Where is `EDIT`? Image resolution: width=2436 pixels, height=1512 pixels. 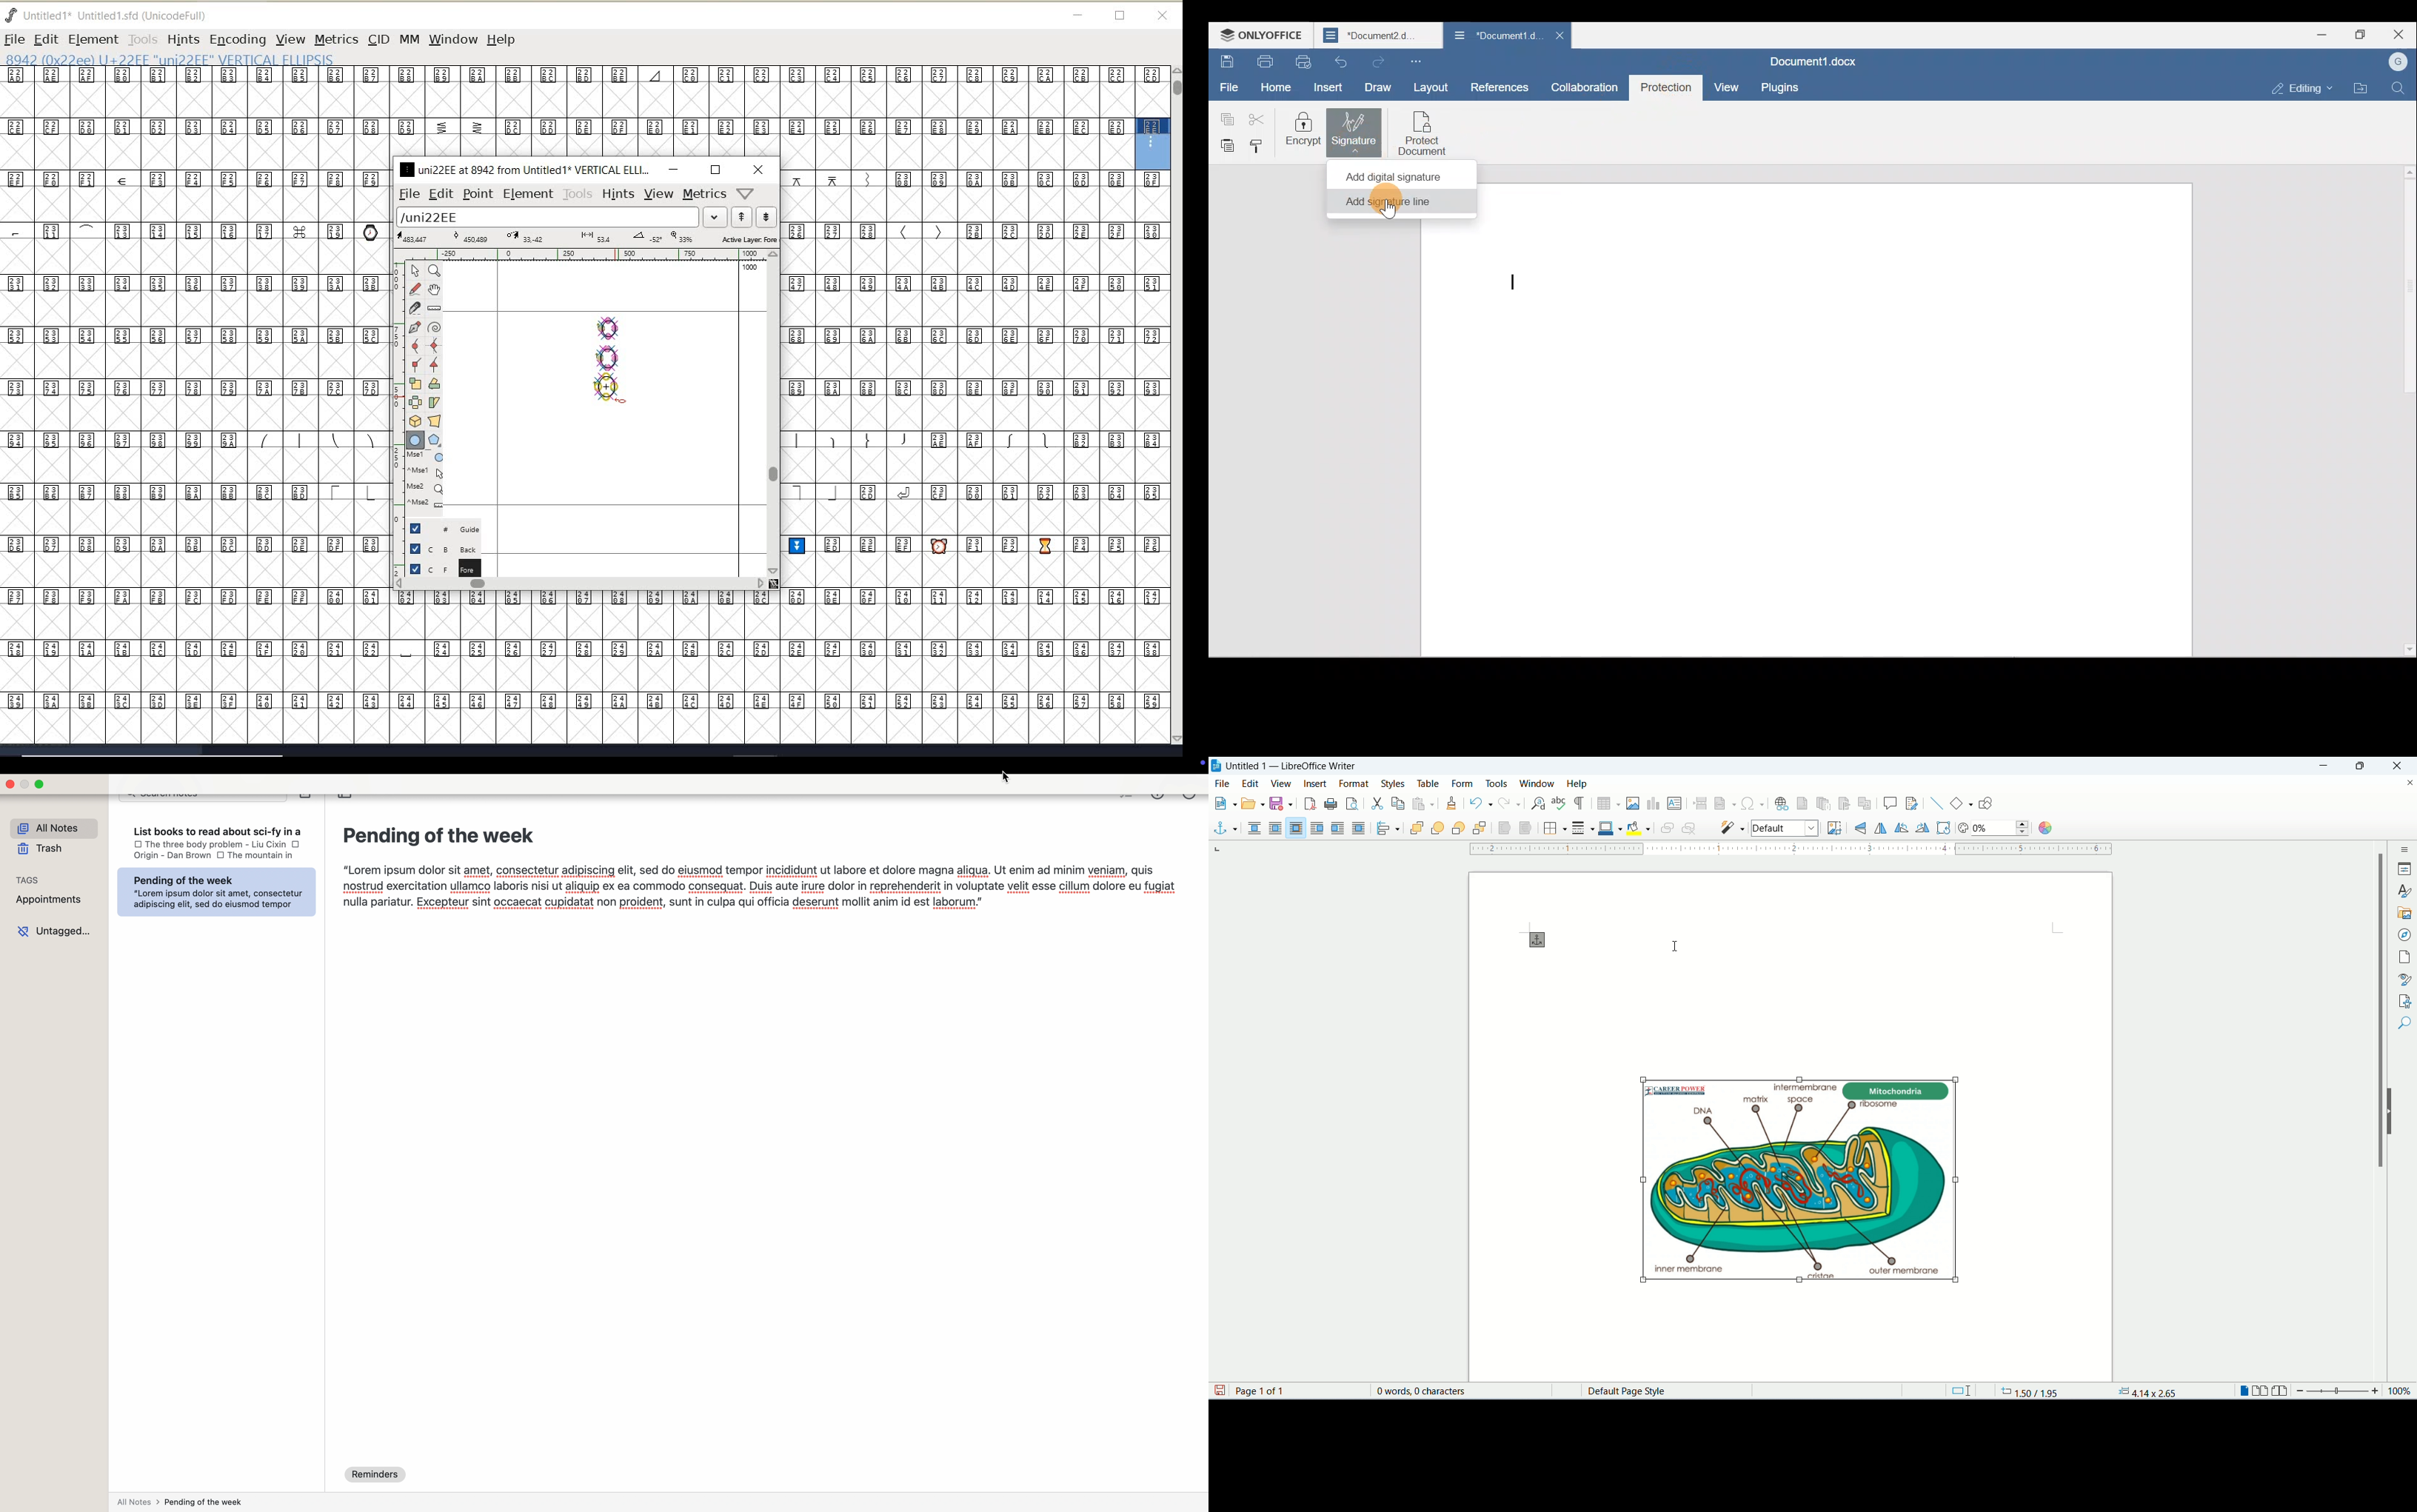 EDIT is located at coordinates (46, 39).